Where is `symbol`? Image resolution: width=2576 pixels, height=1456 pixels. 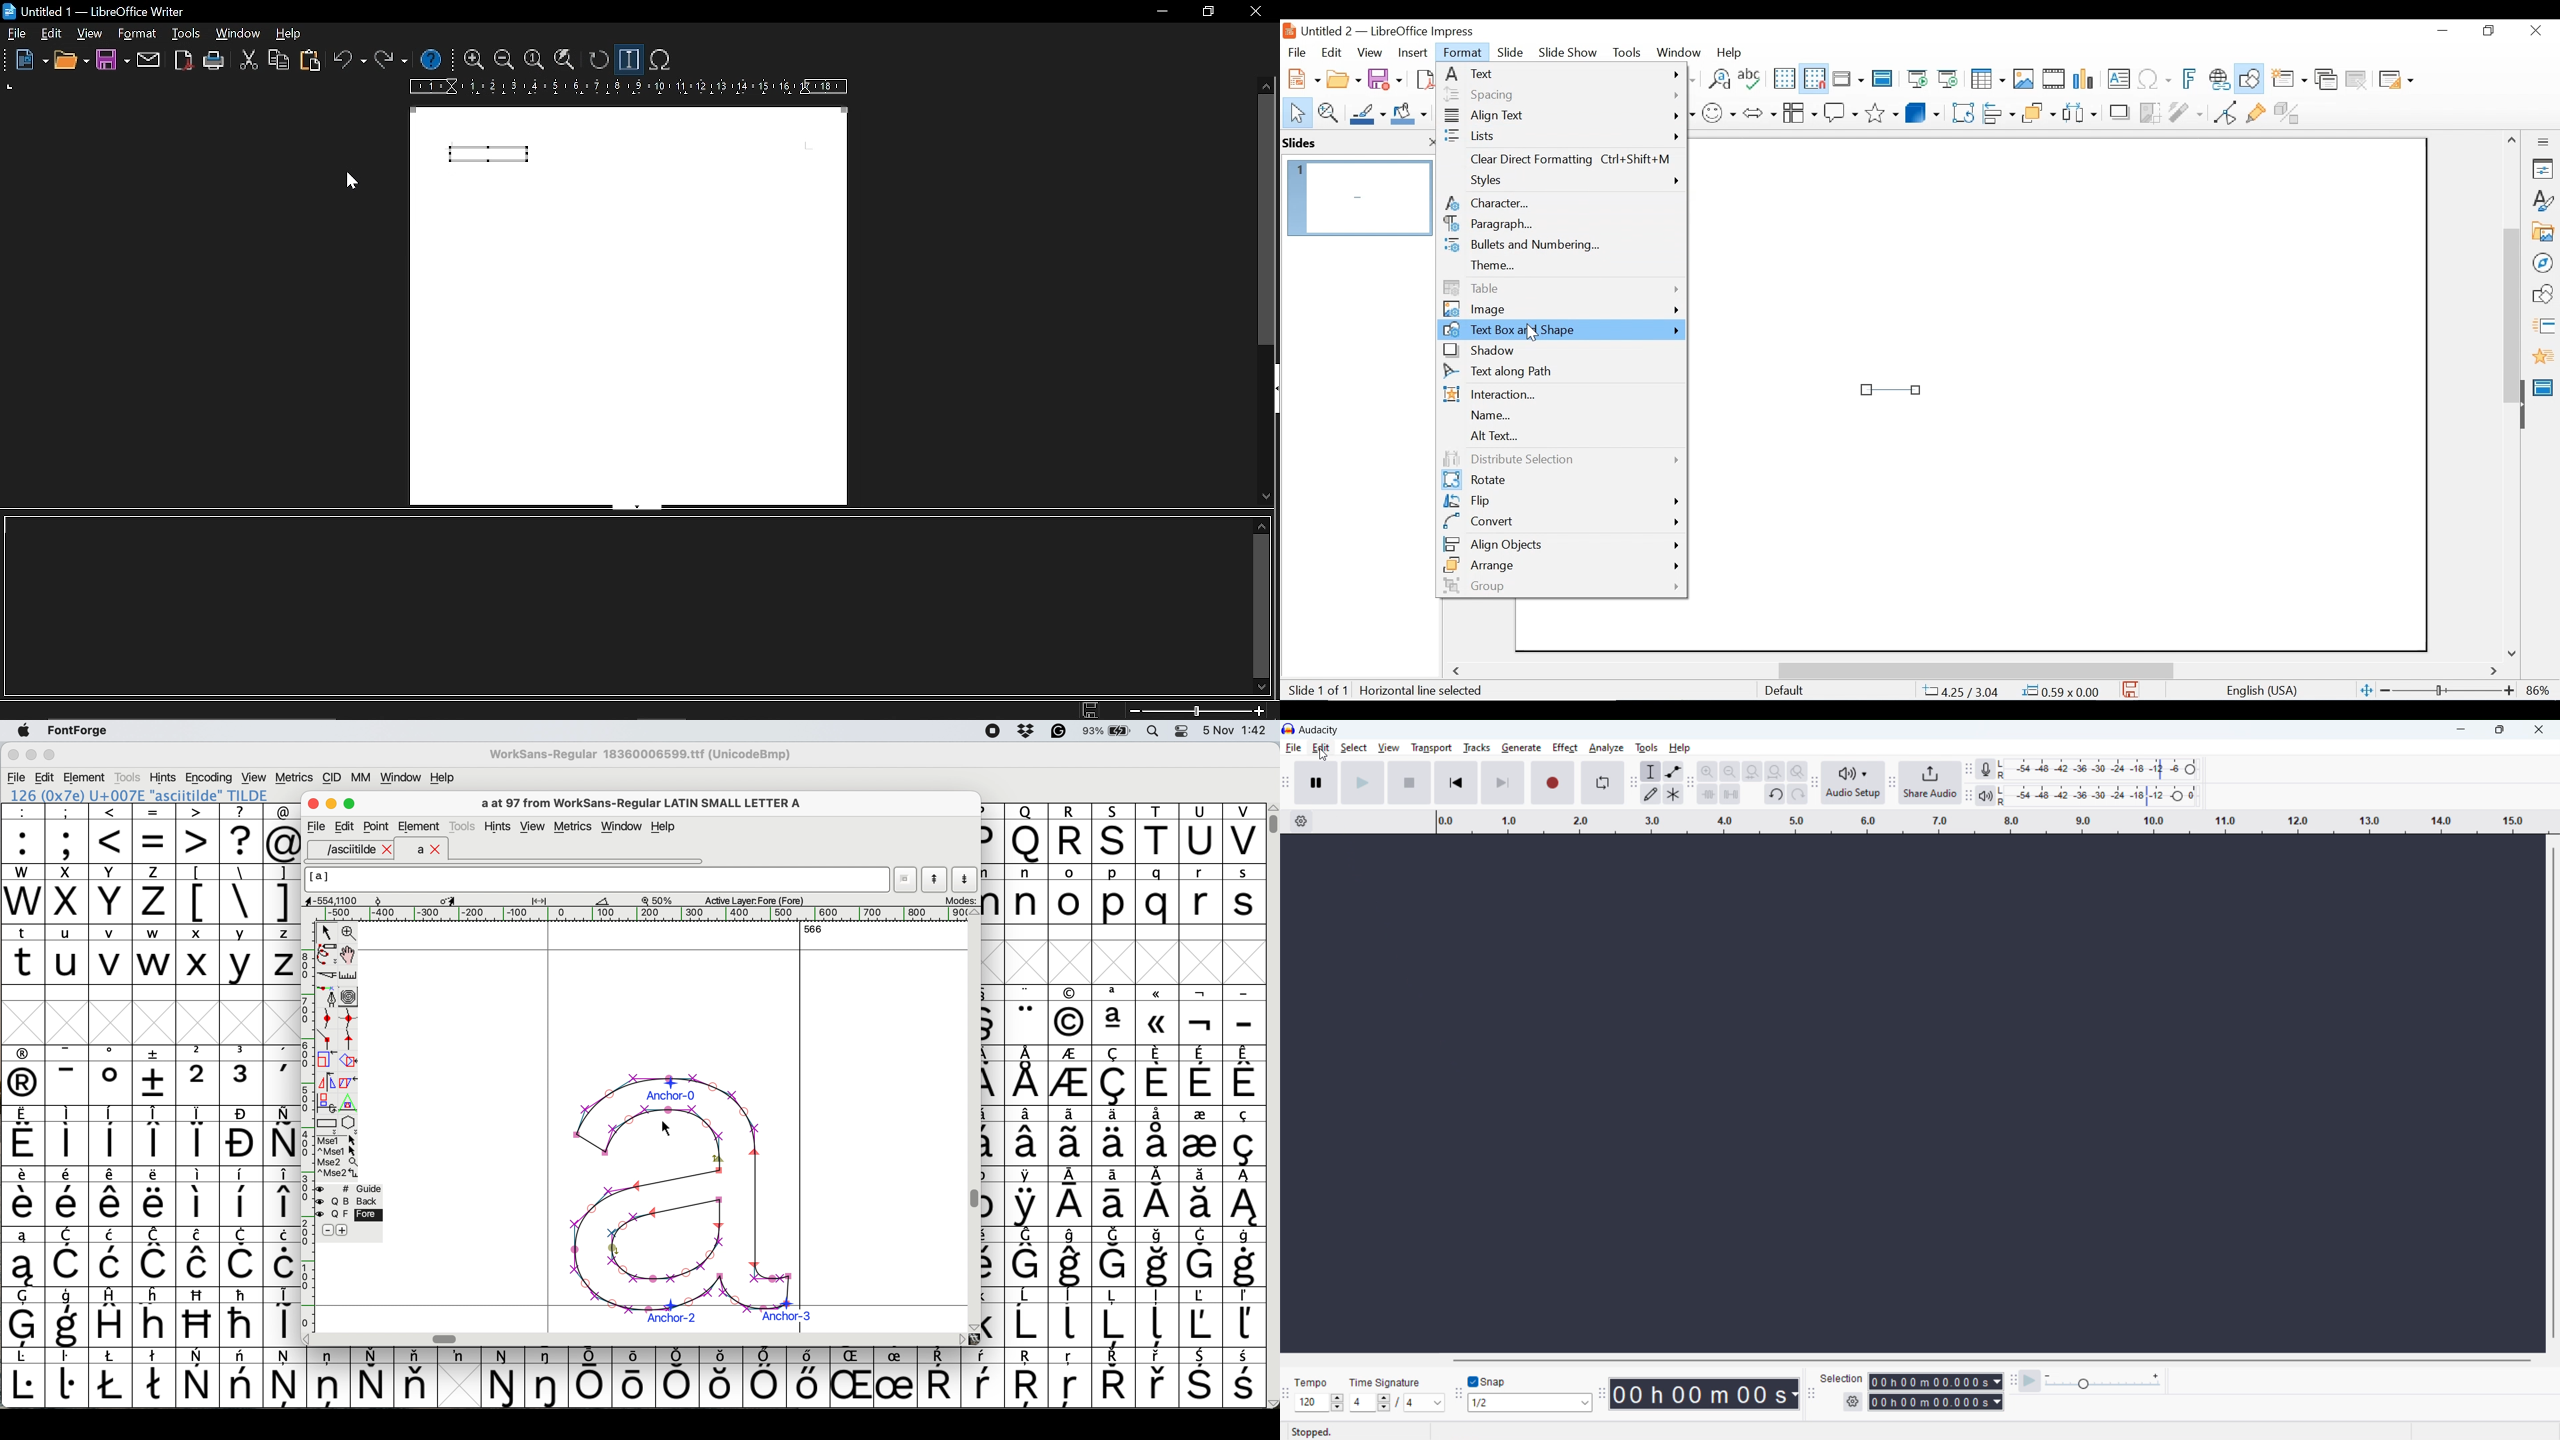 symbol is located at coordinates (1244, 1197).